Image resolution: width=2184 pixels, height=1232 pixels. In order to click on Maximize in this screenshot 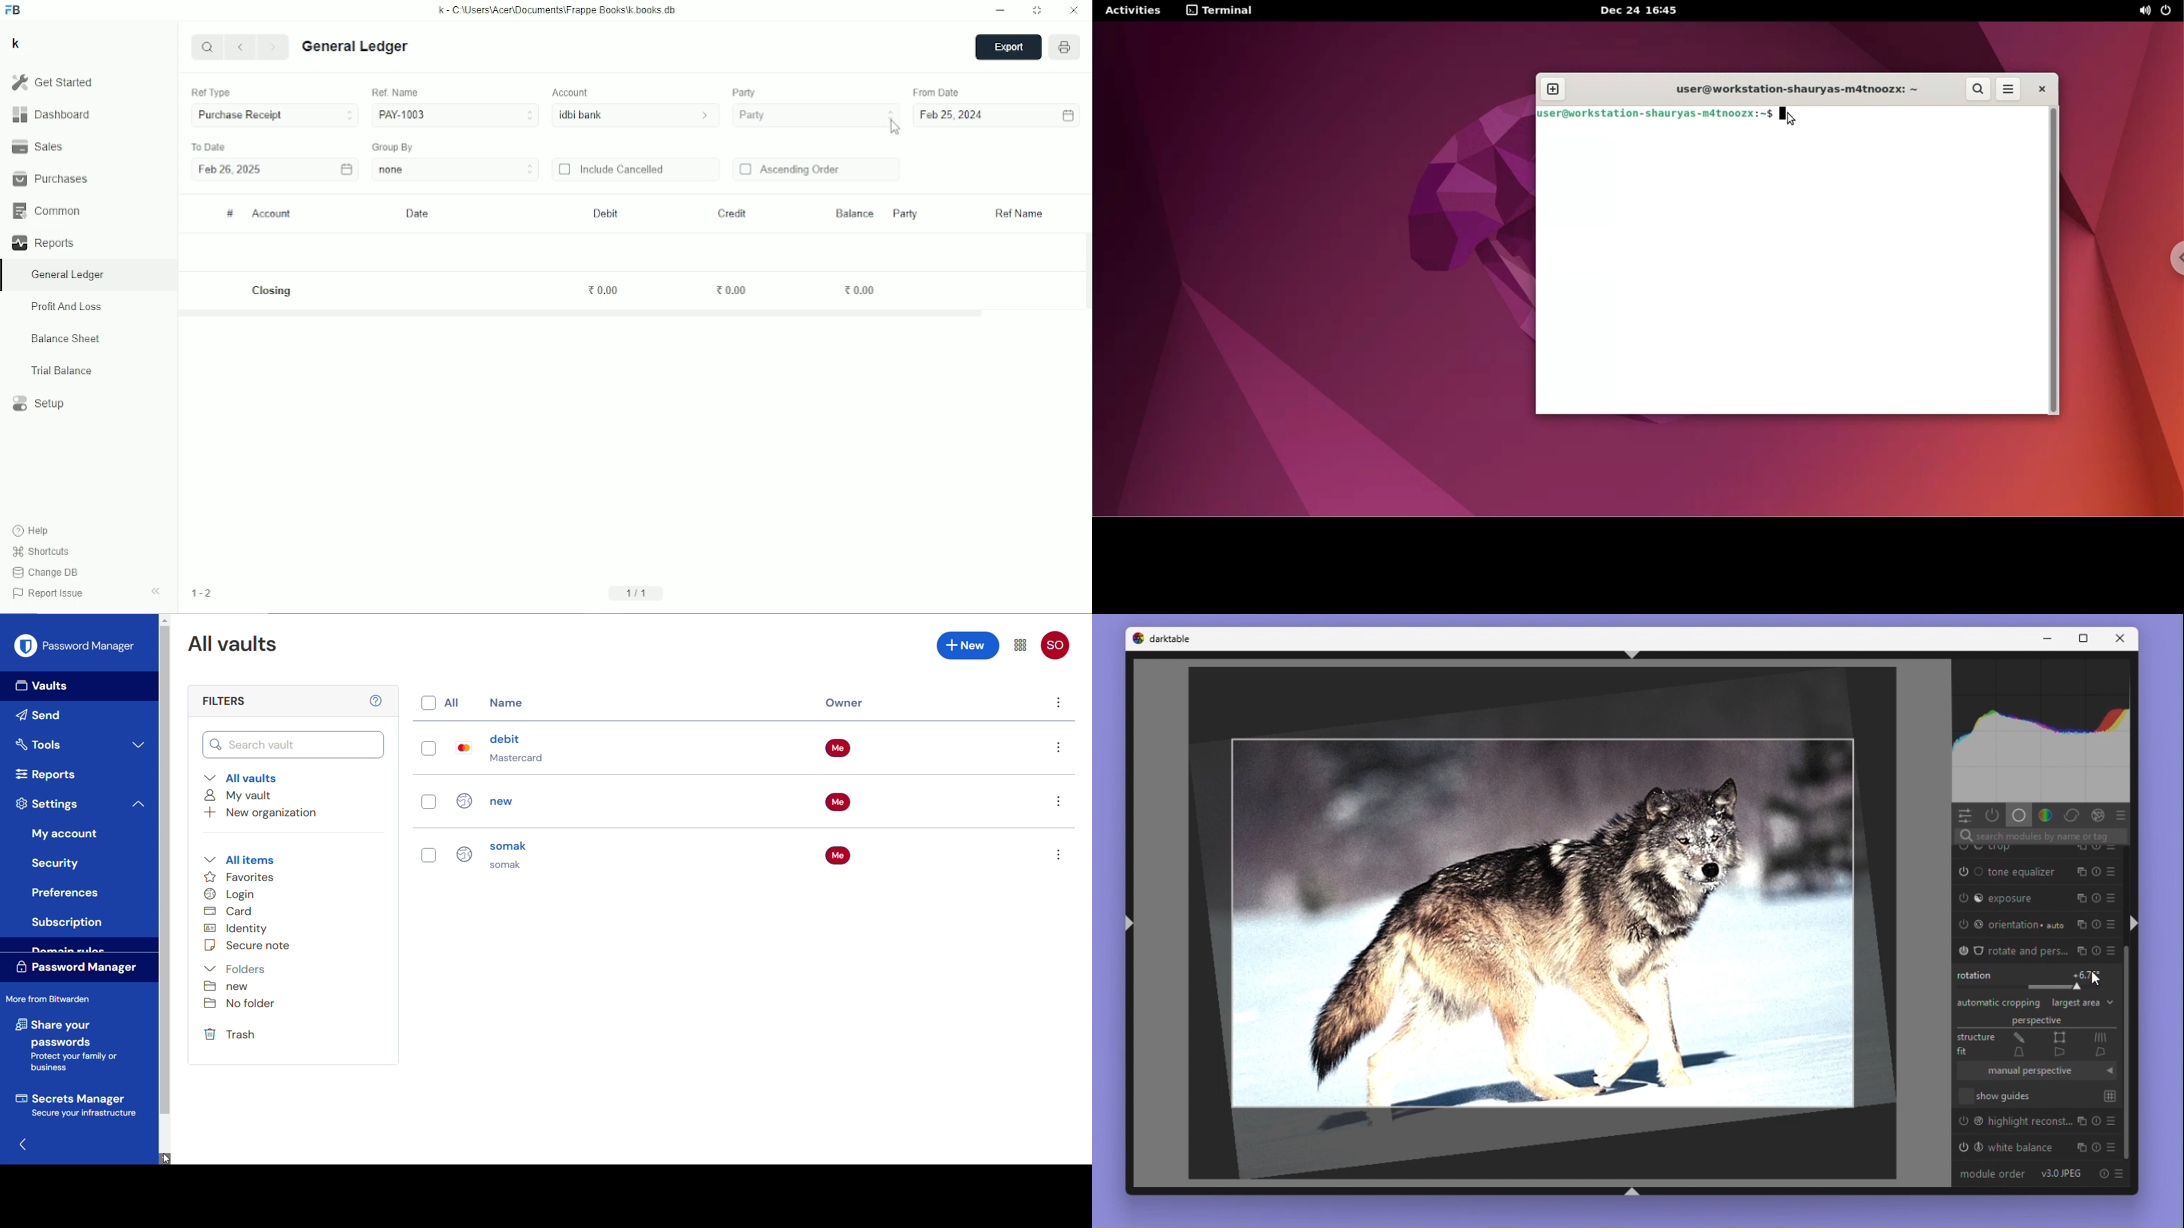, I will do `click(2085, 640)`.